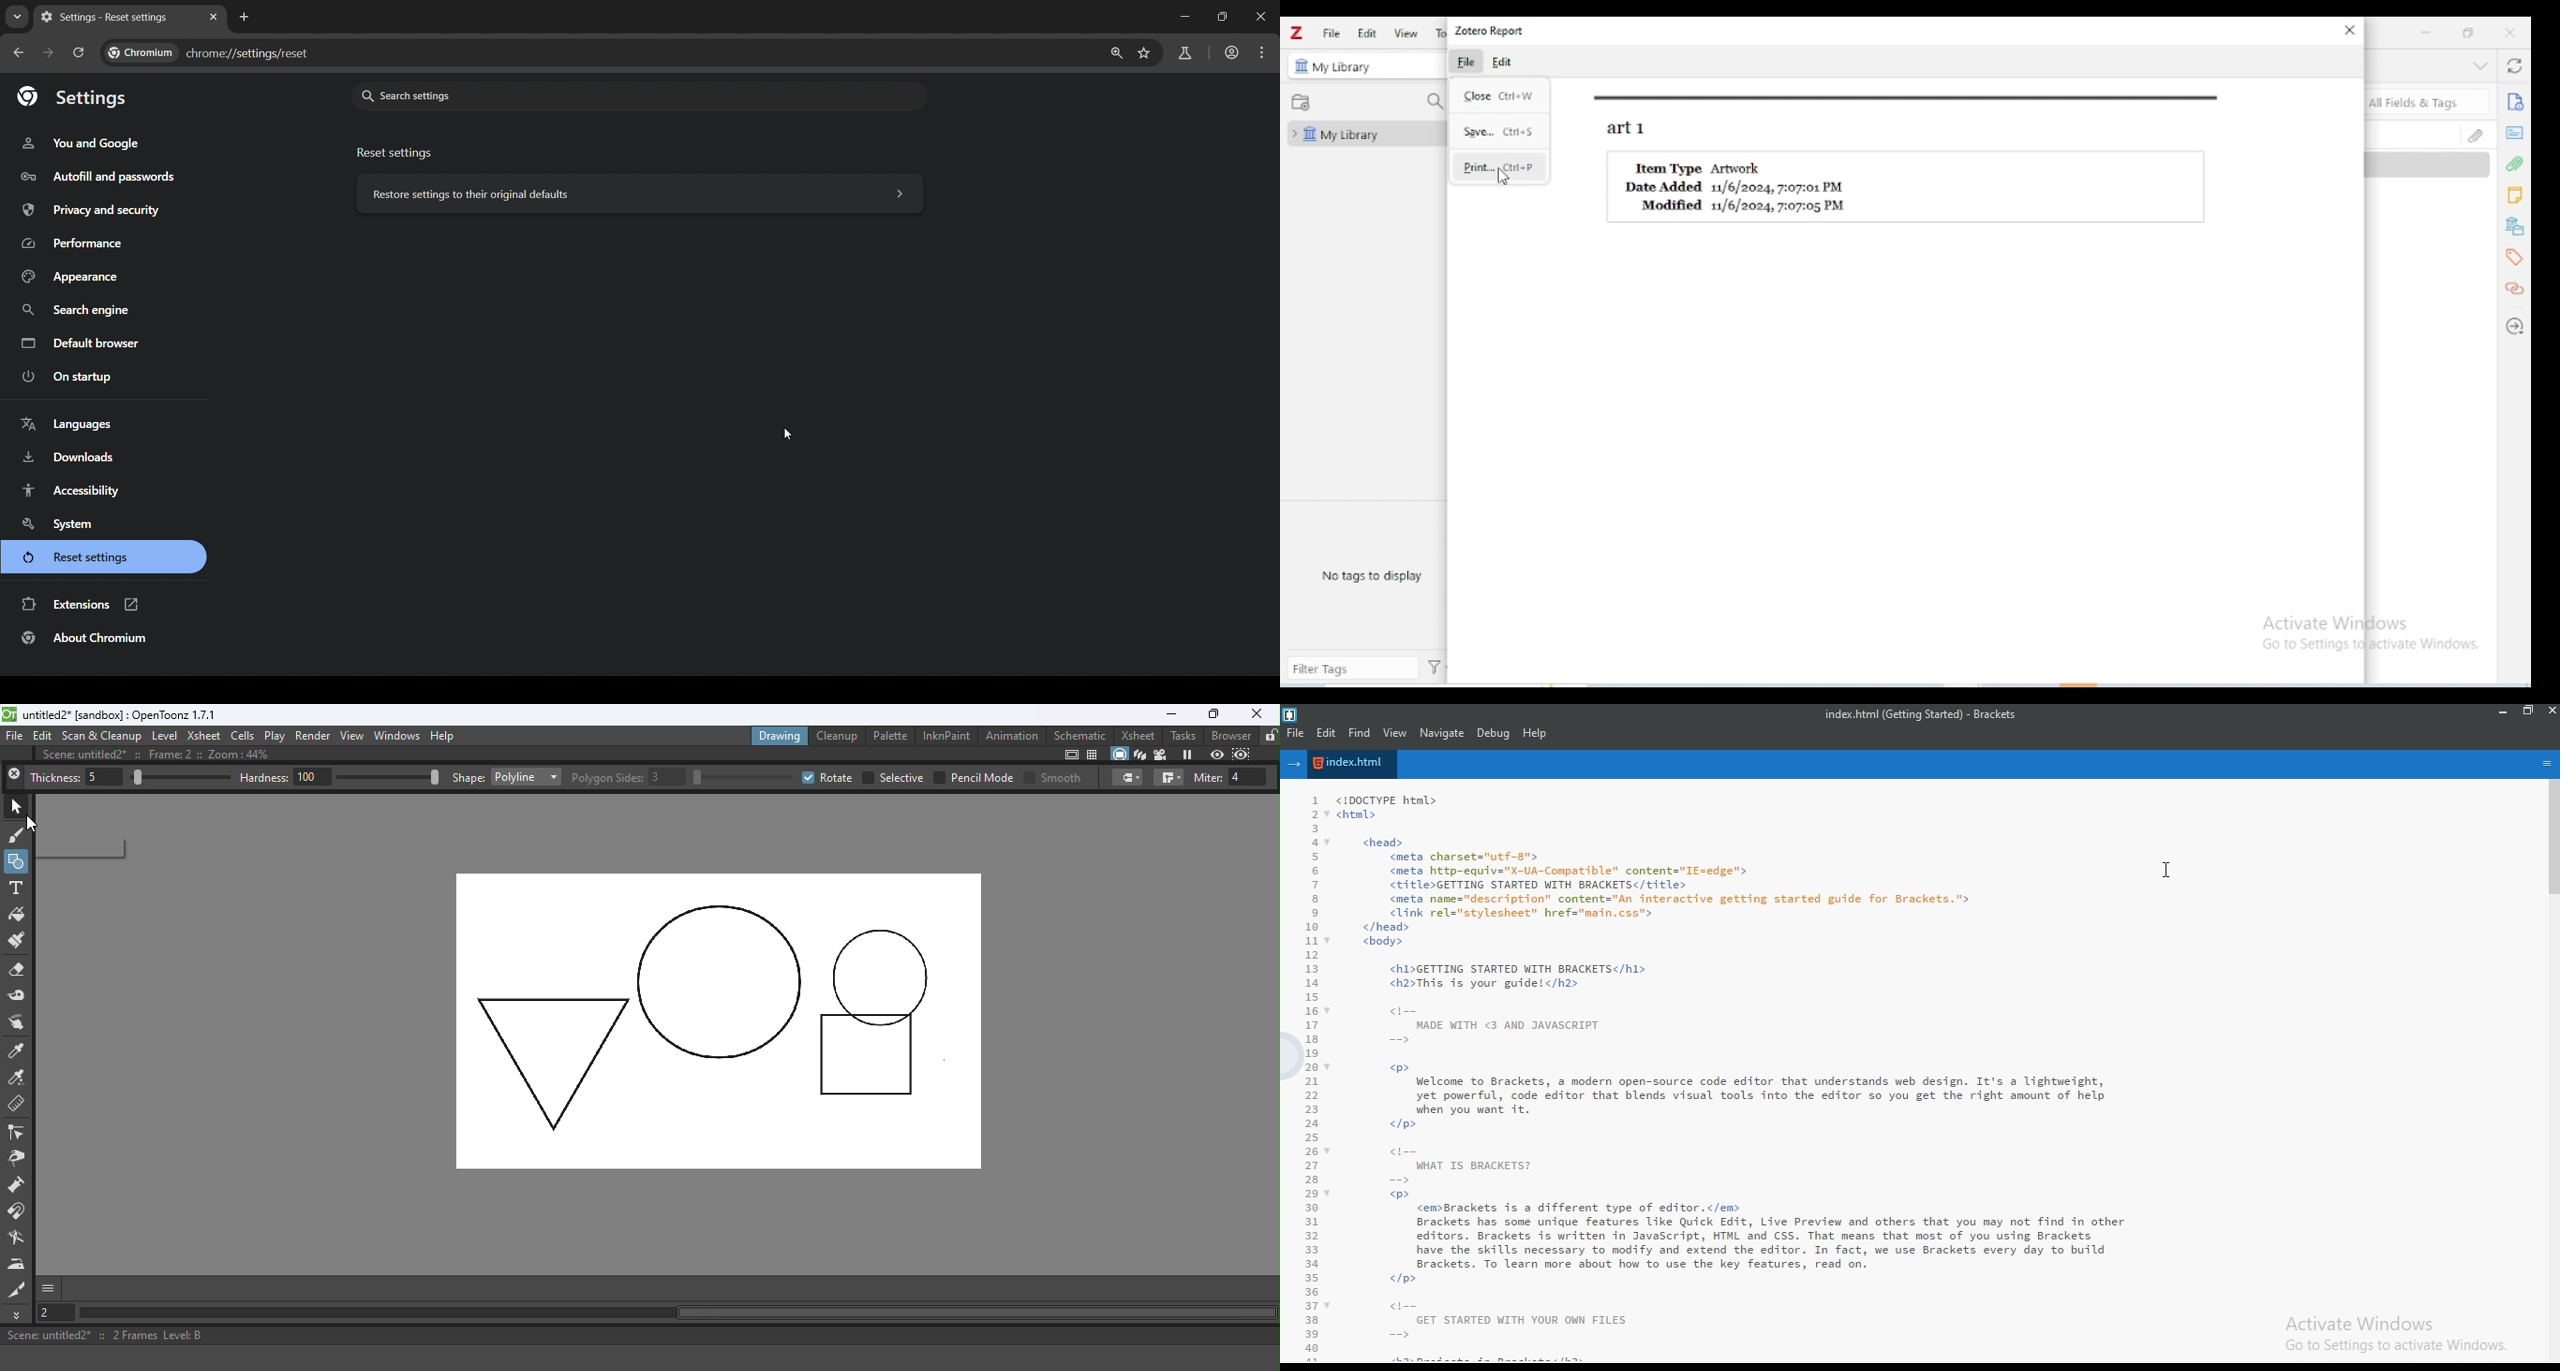 The image size is (2576, 1372). Describe the element at coordinates (451, 735) in the screenshot. I see `Help` at that location.